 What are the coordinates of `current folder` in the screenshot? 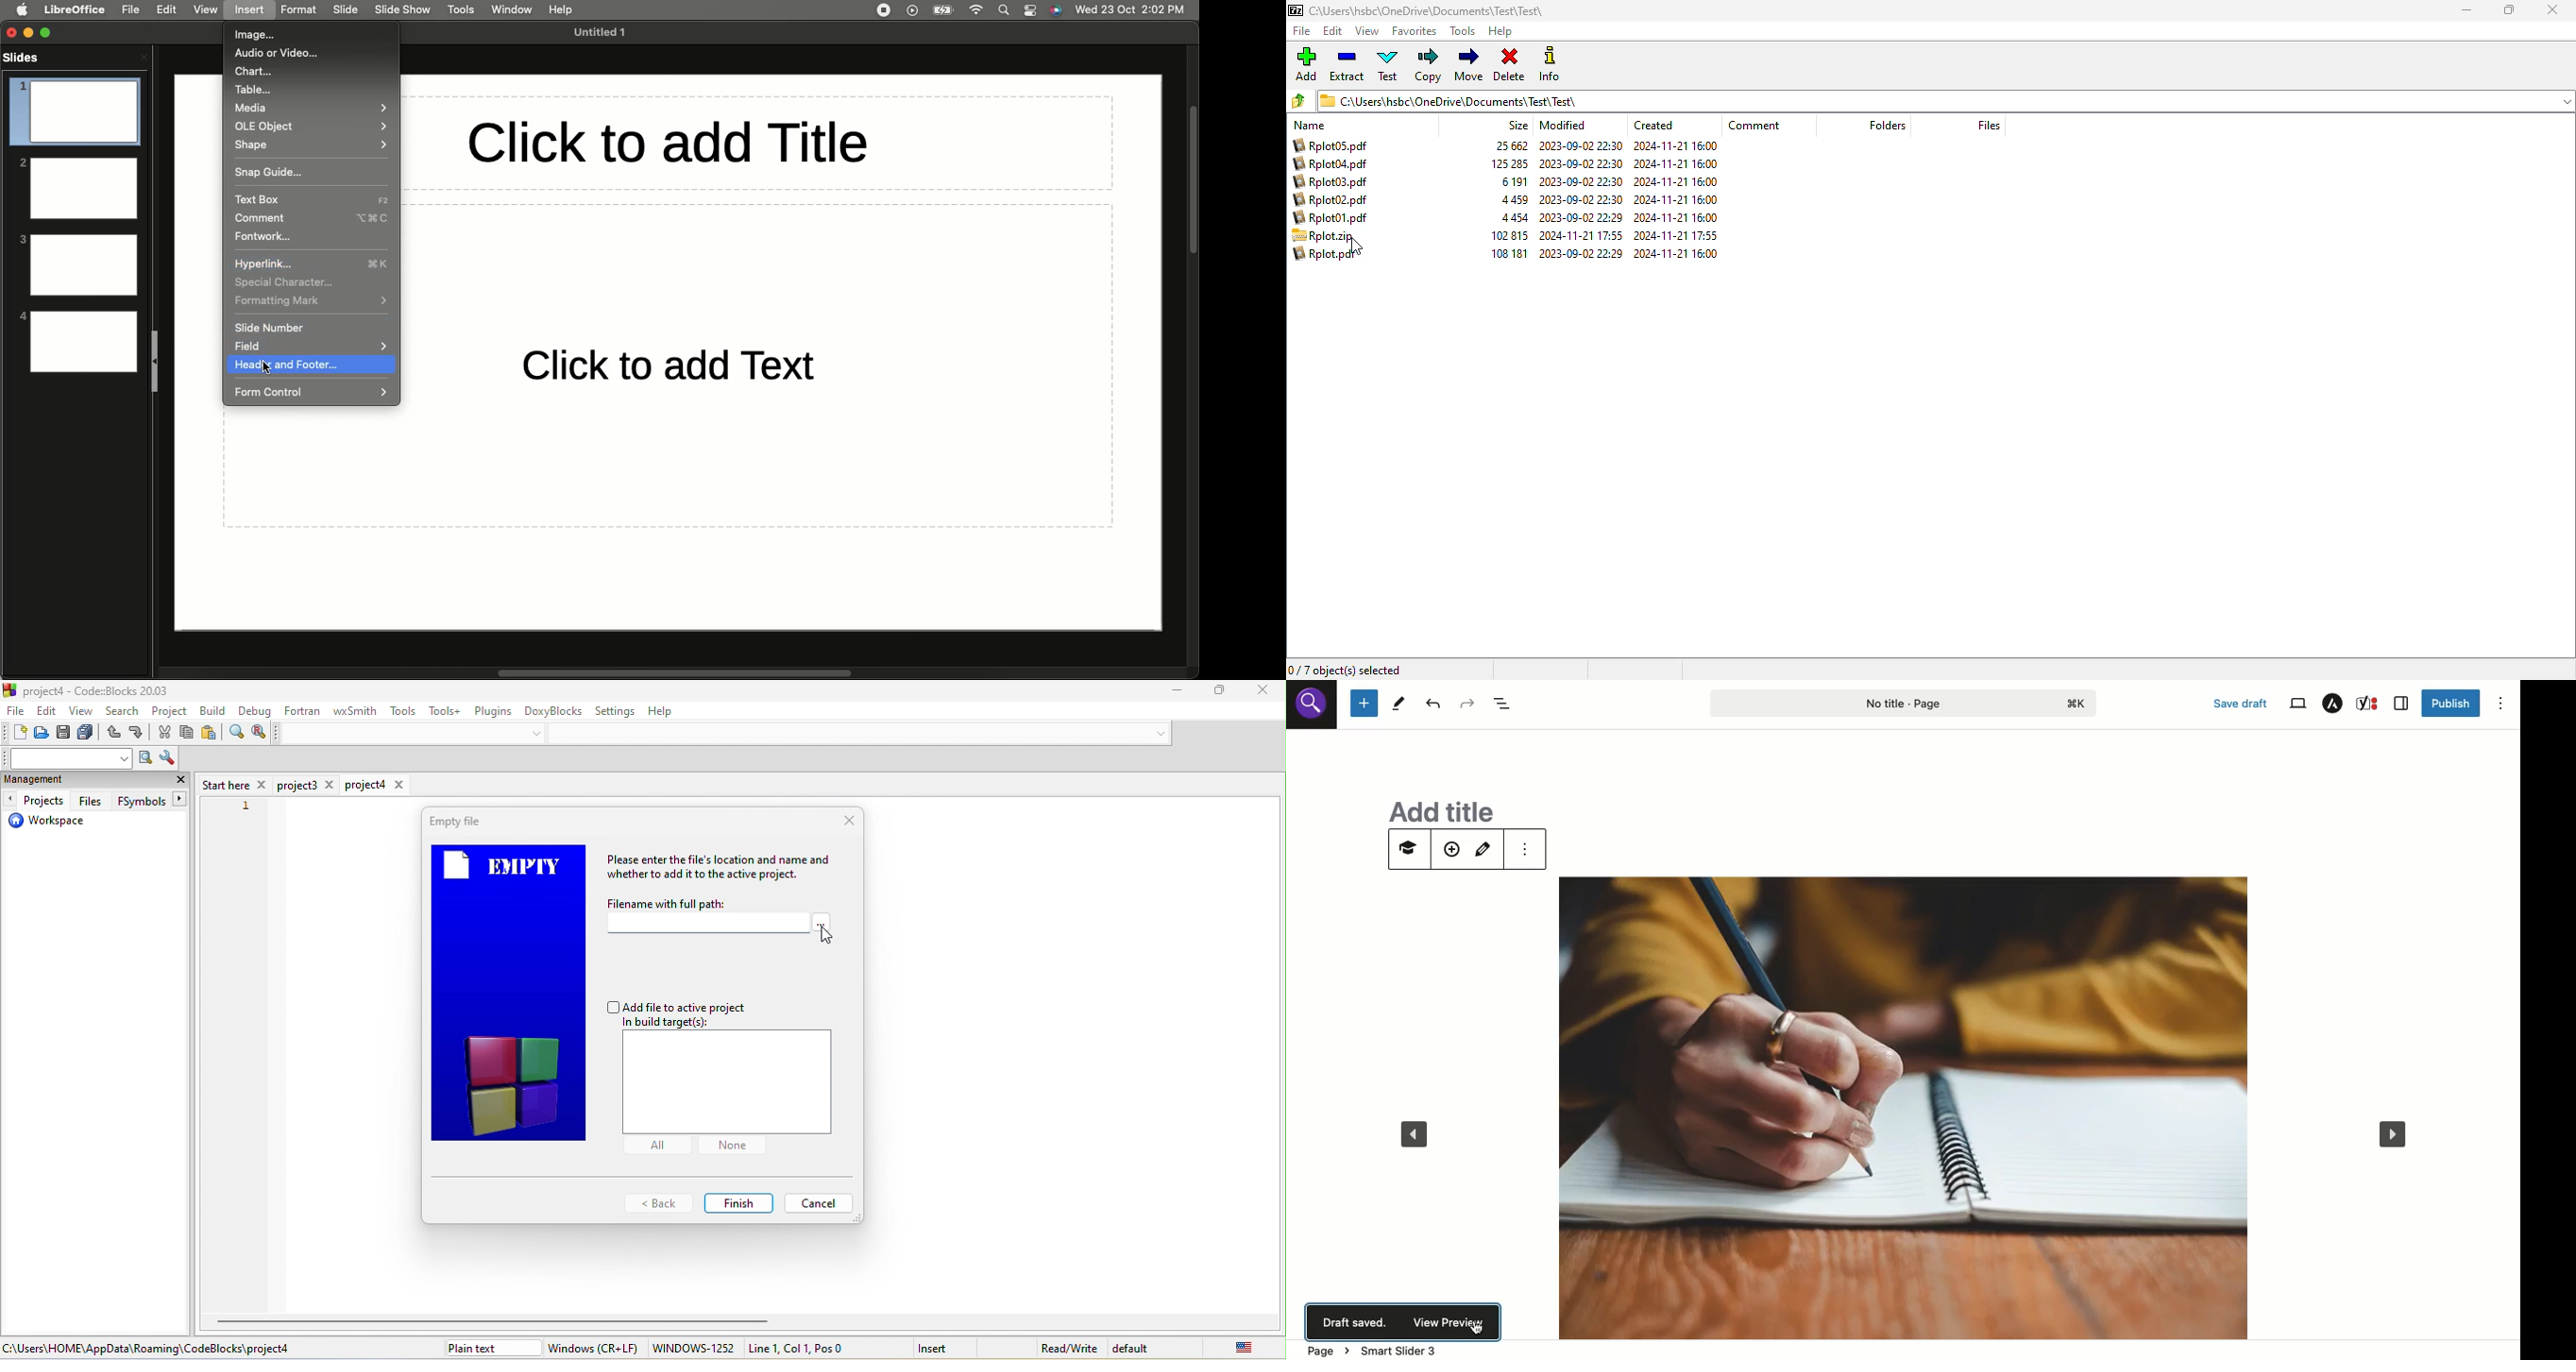 It's located at (1945, 100).